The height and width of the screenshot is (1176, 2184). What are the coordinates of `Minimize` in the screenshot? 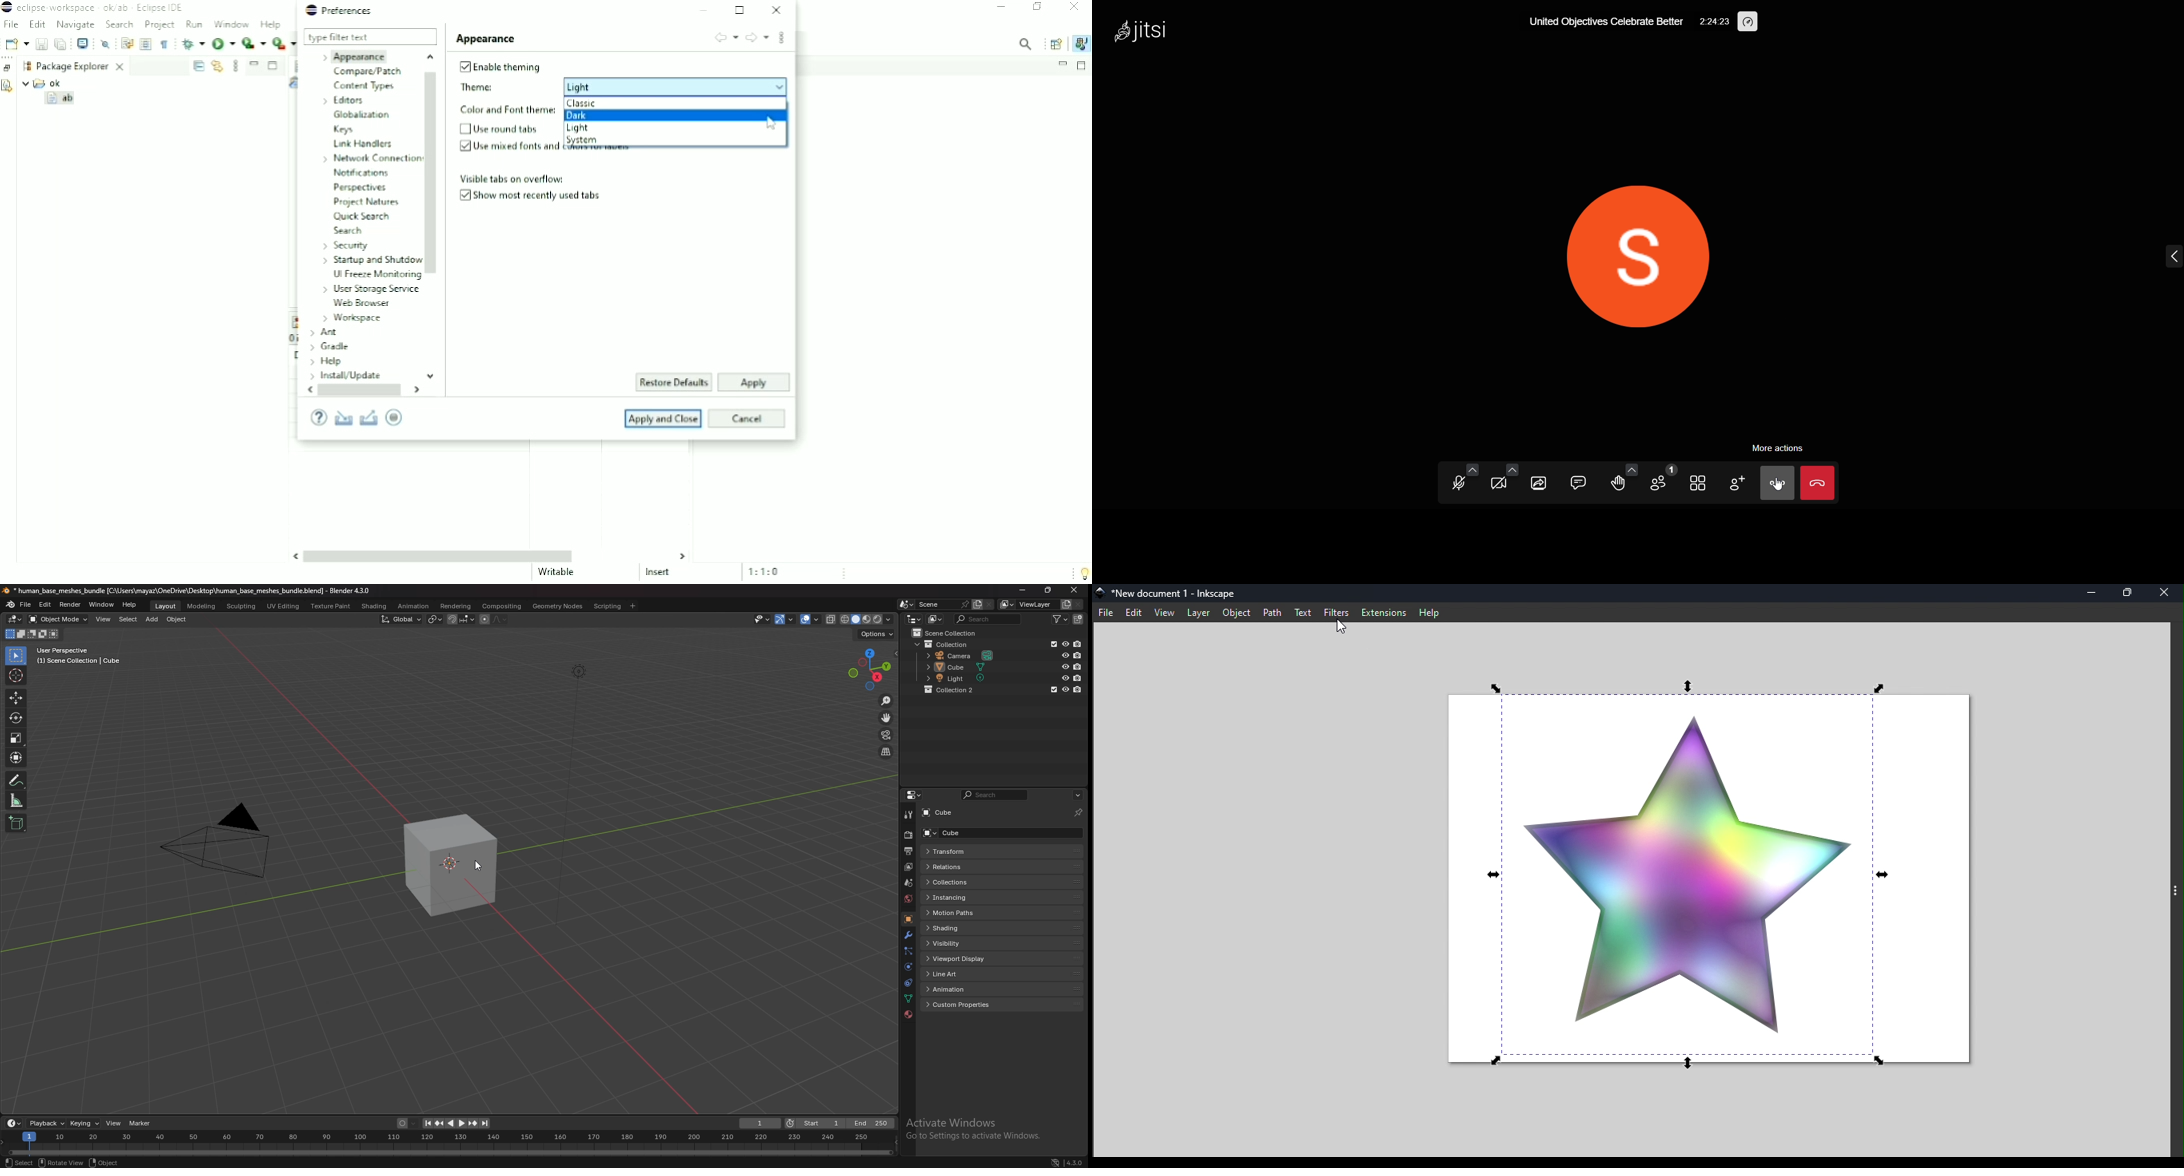 It's located at (1062, 64).